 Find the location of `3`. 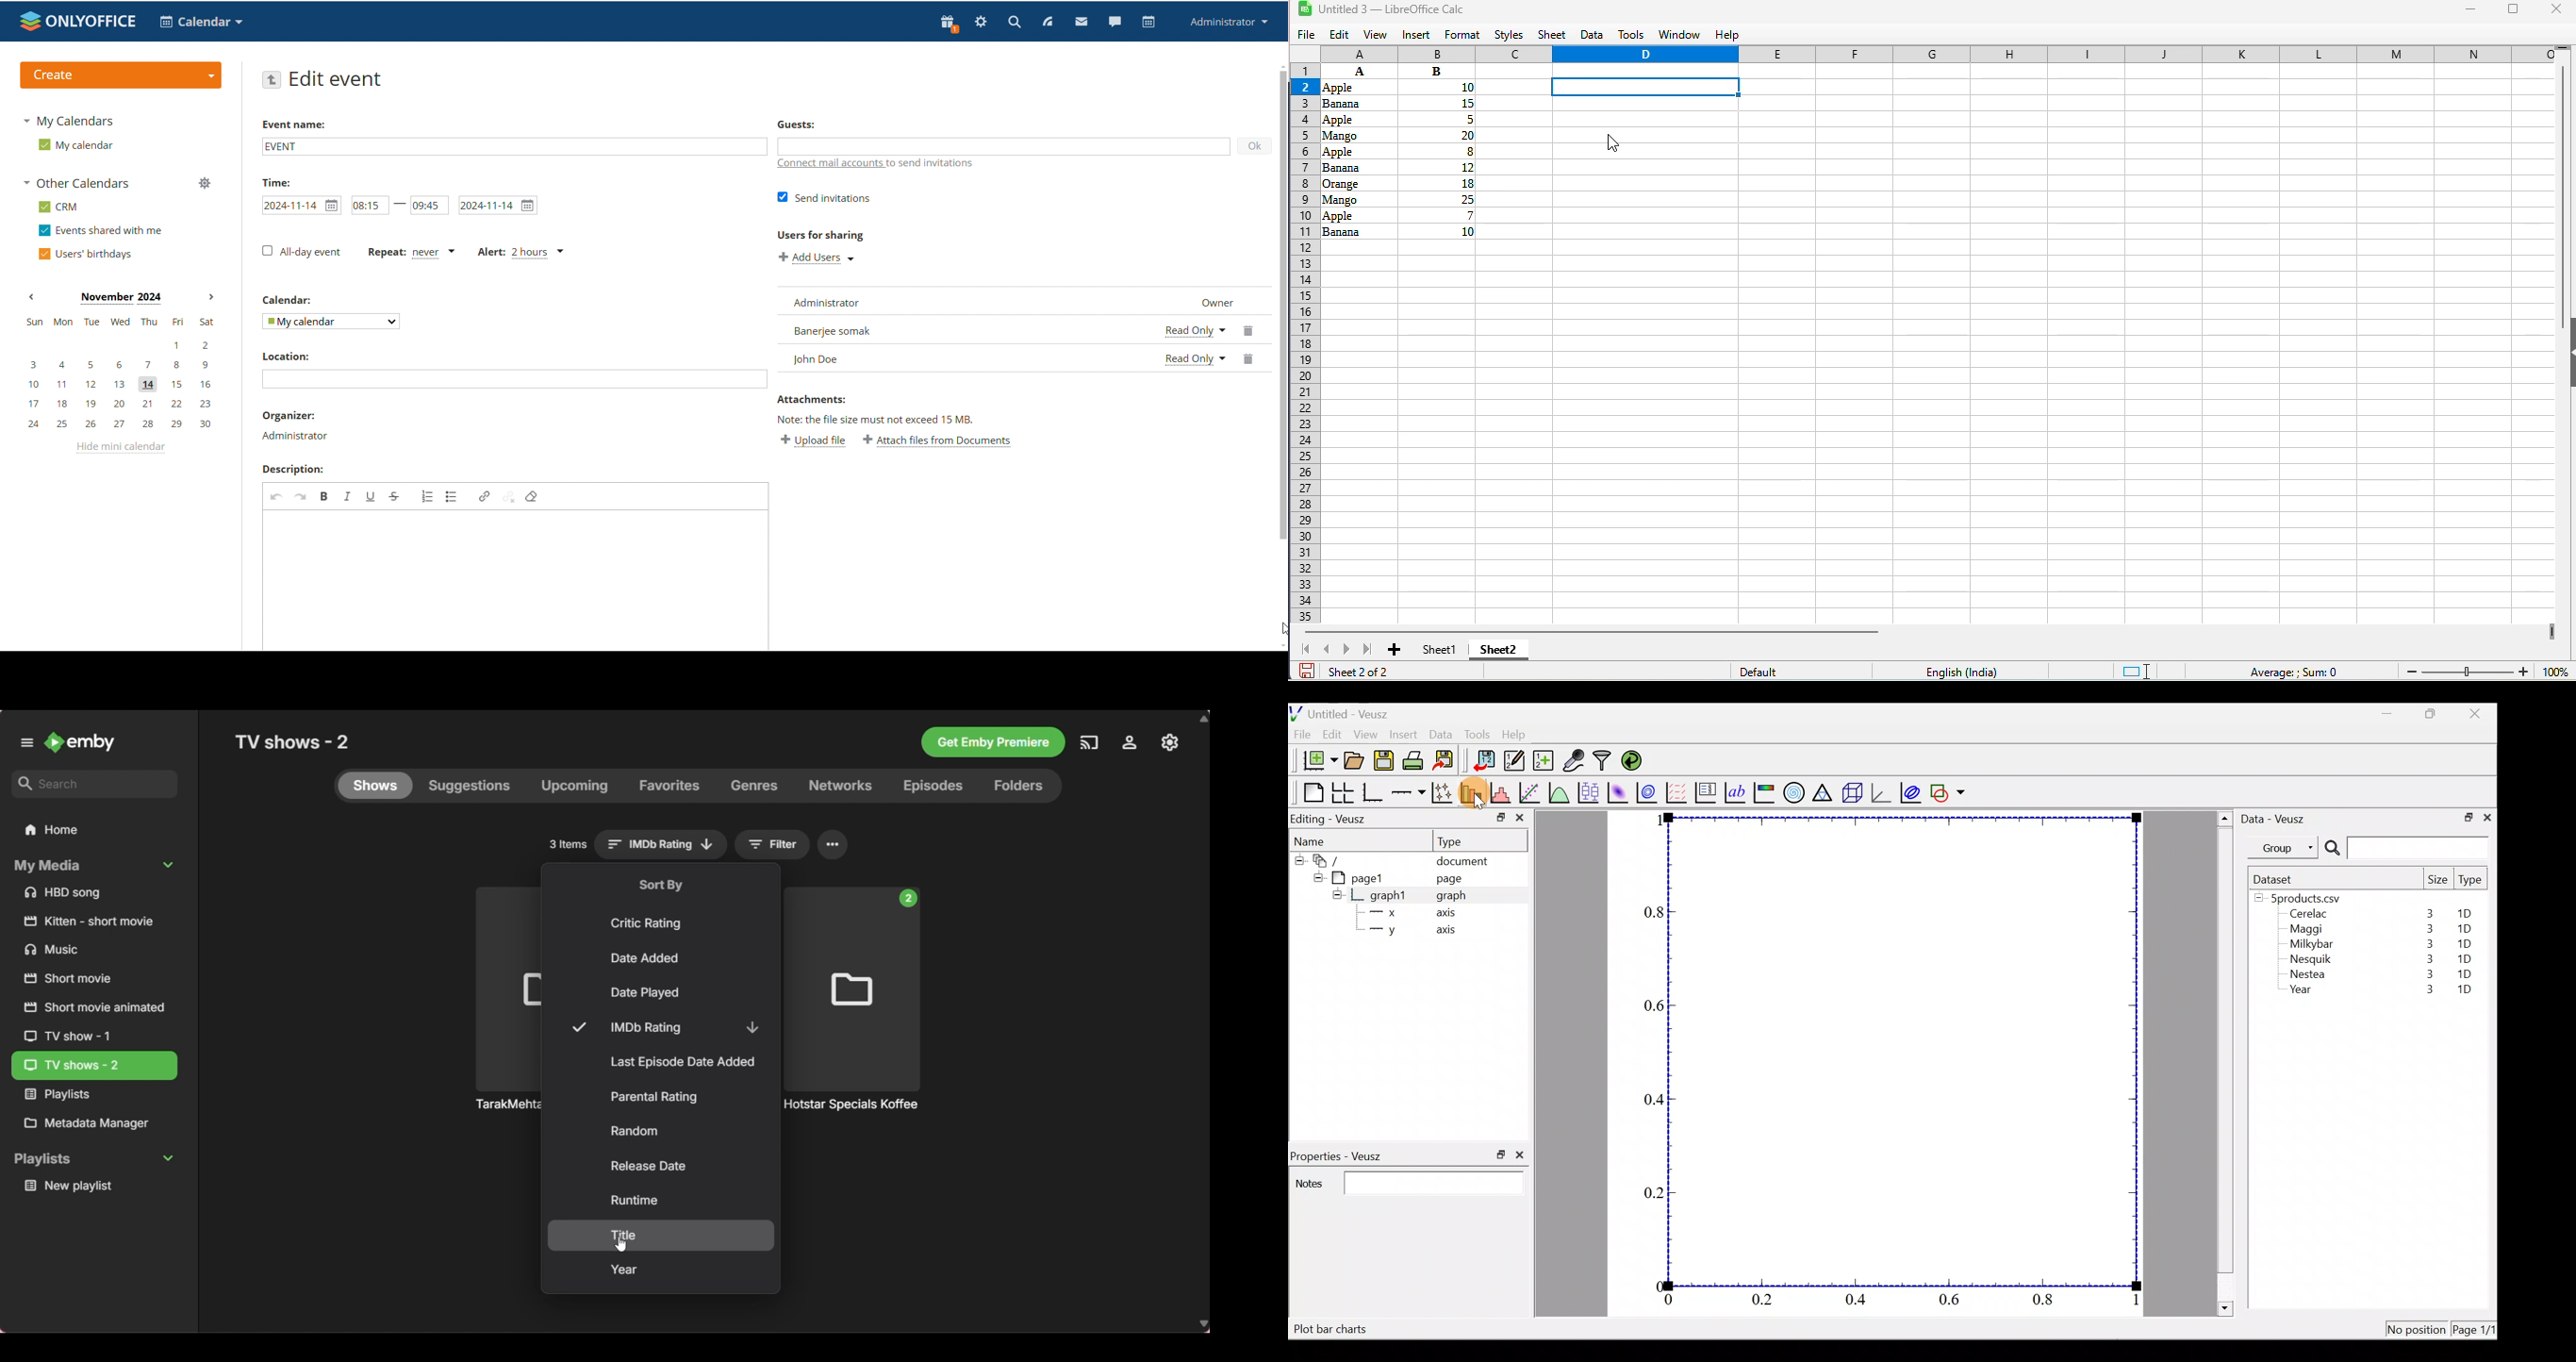

3 is located at coordinates (2423, 991).